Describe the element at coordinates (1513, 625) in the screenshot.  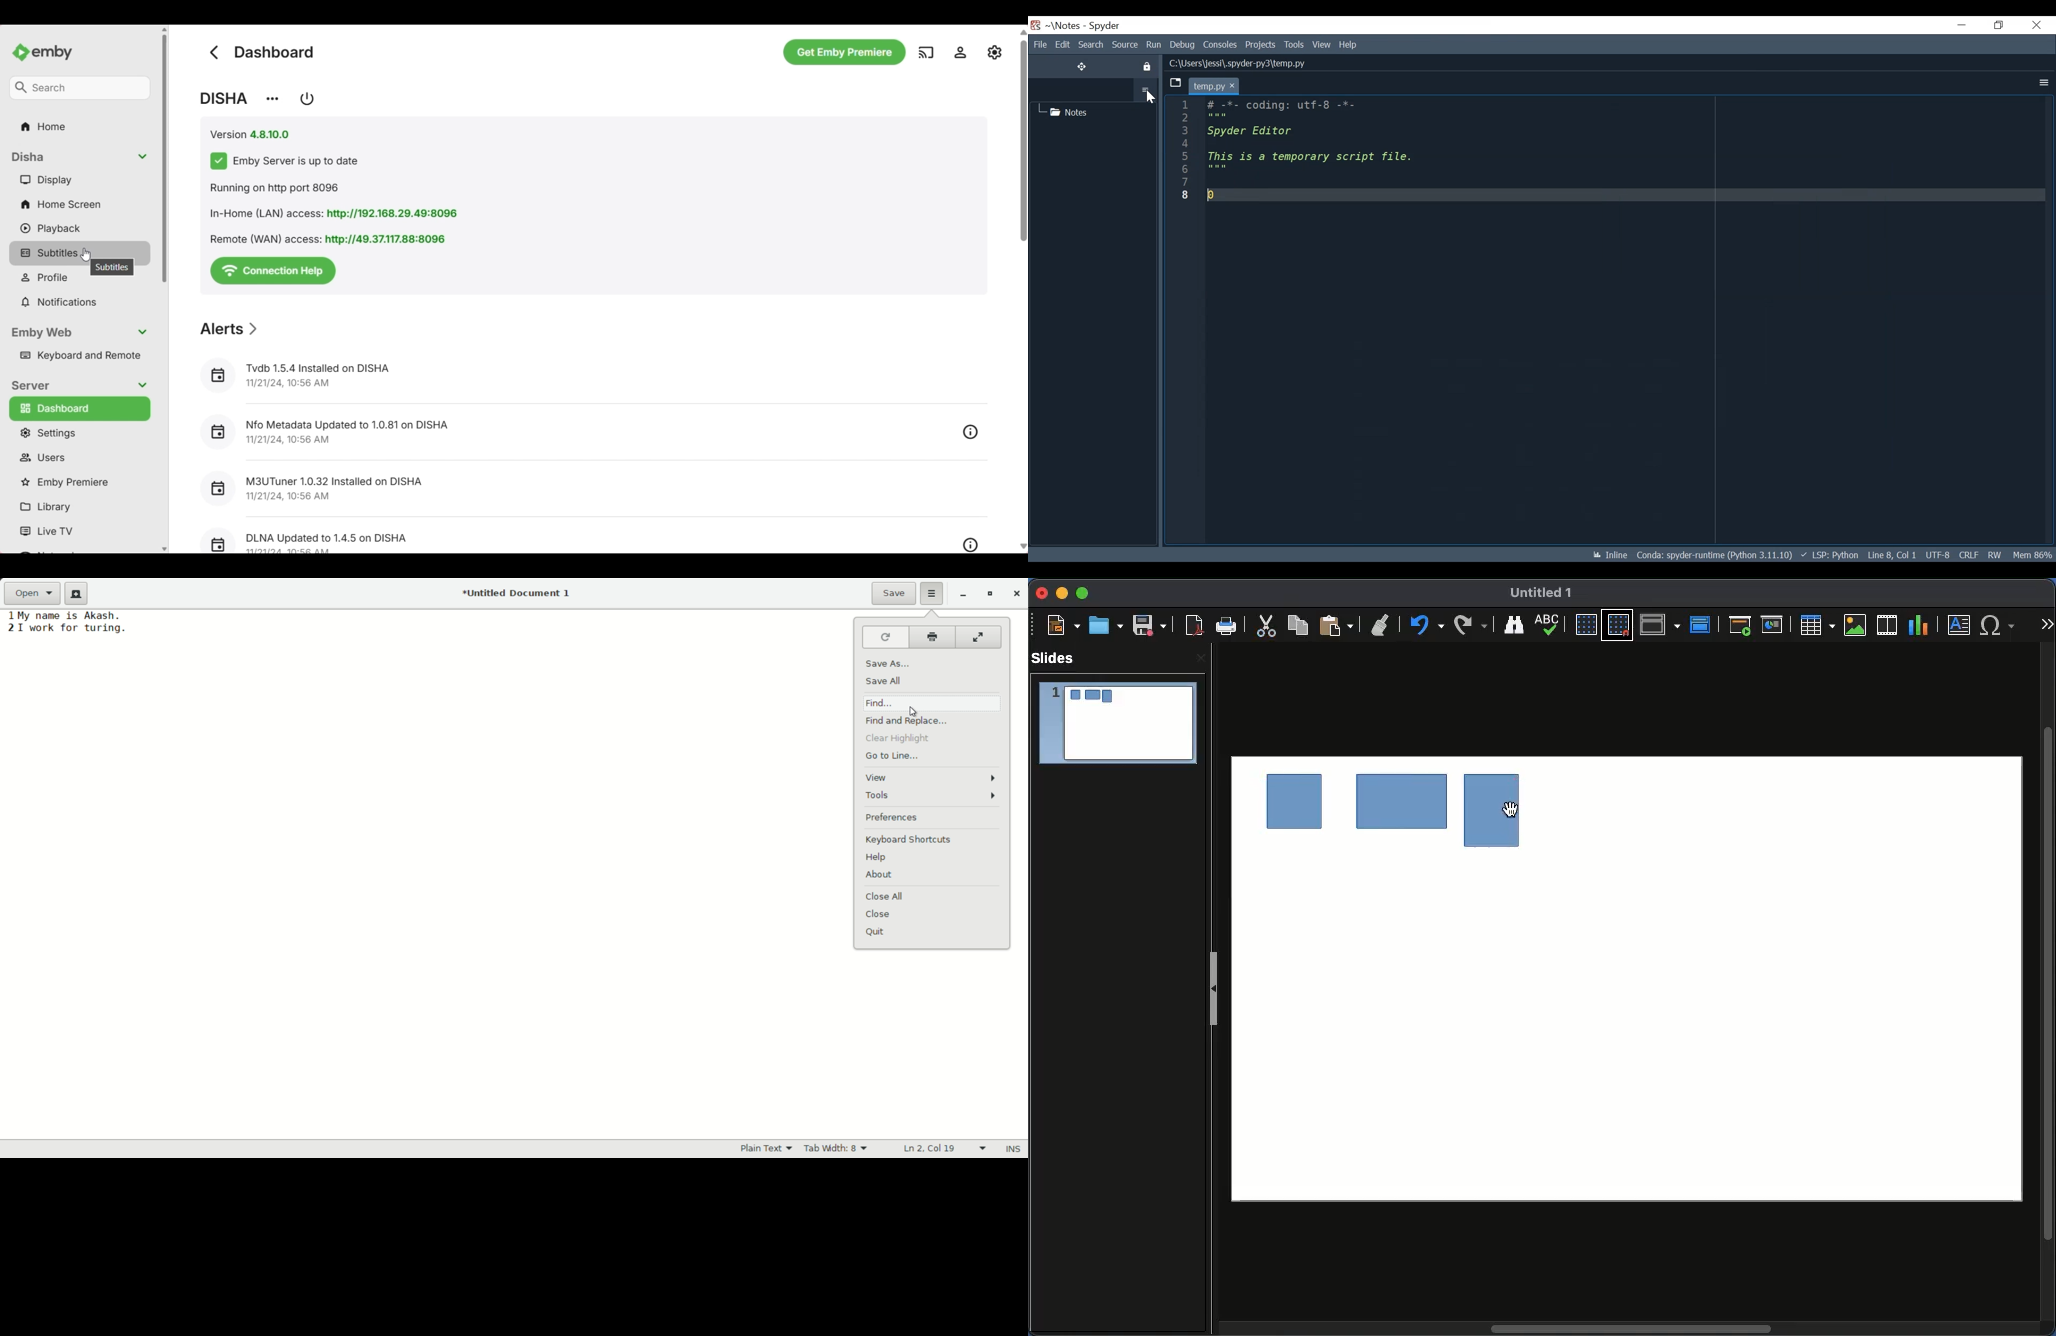
I see `Spelling` at that location.